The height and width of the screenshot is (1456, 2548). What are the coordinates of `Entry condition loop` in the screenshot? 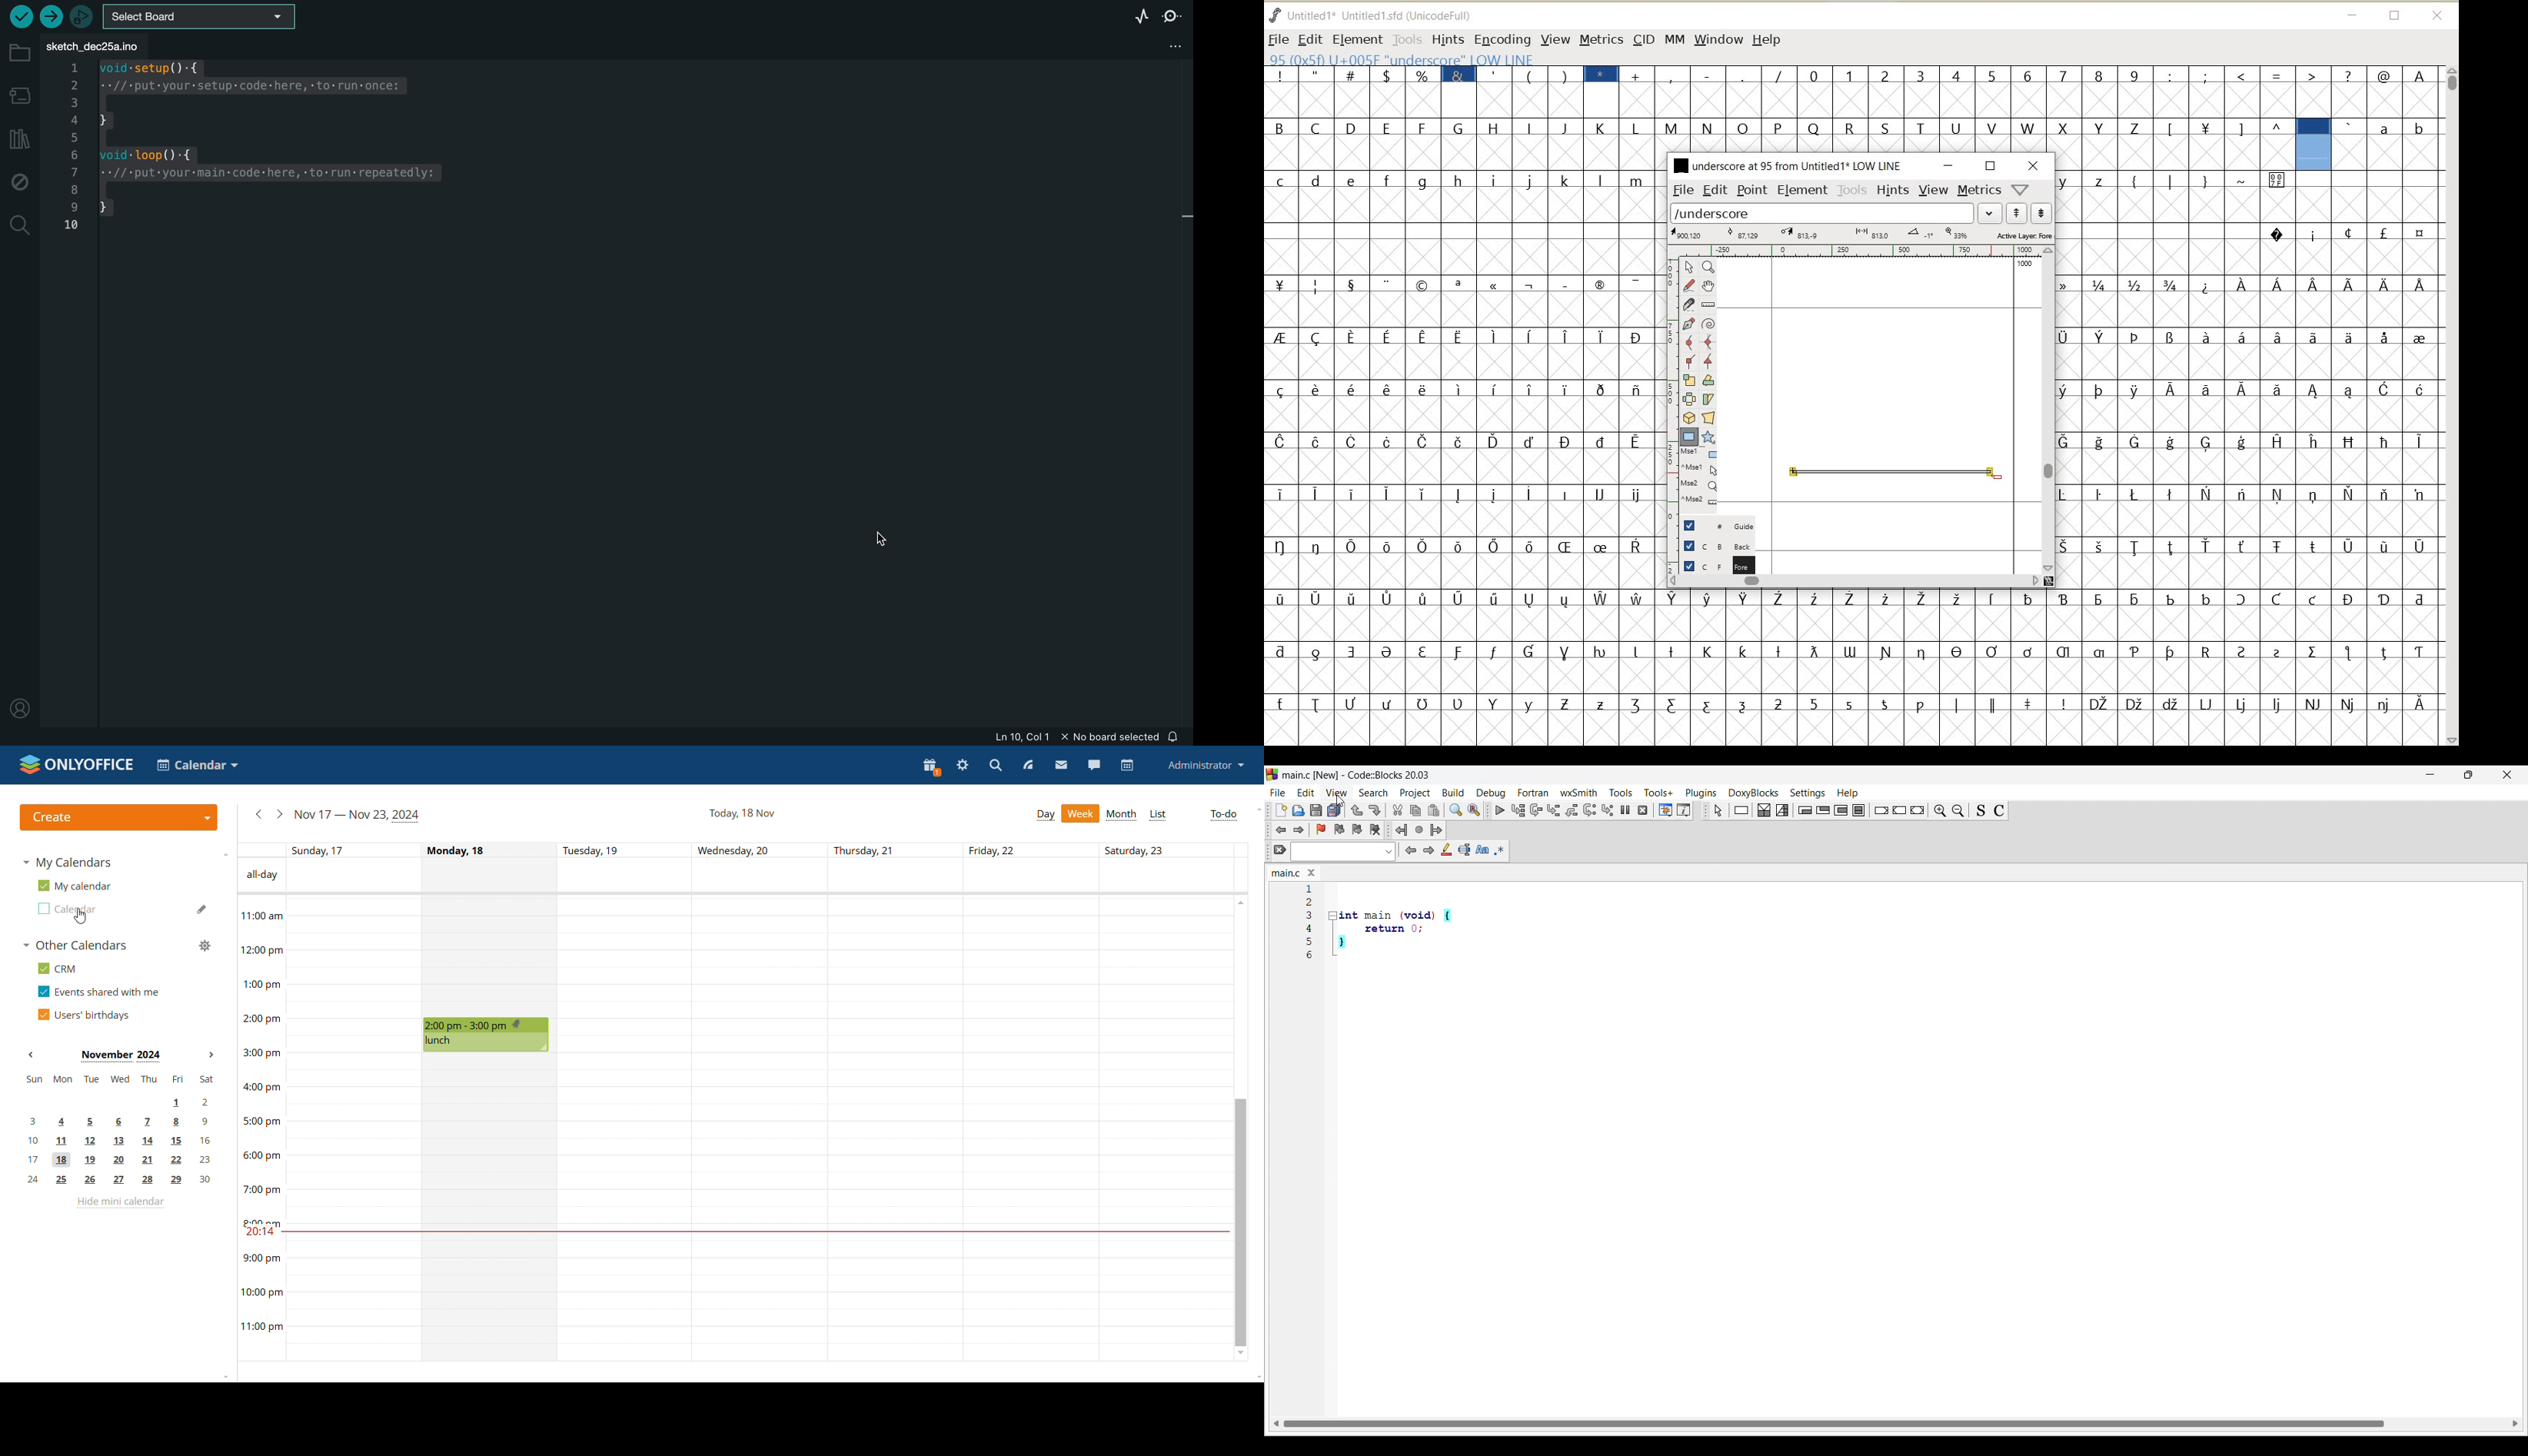 It's located at (1806, 810).